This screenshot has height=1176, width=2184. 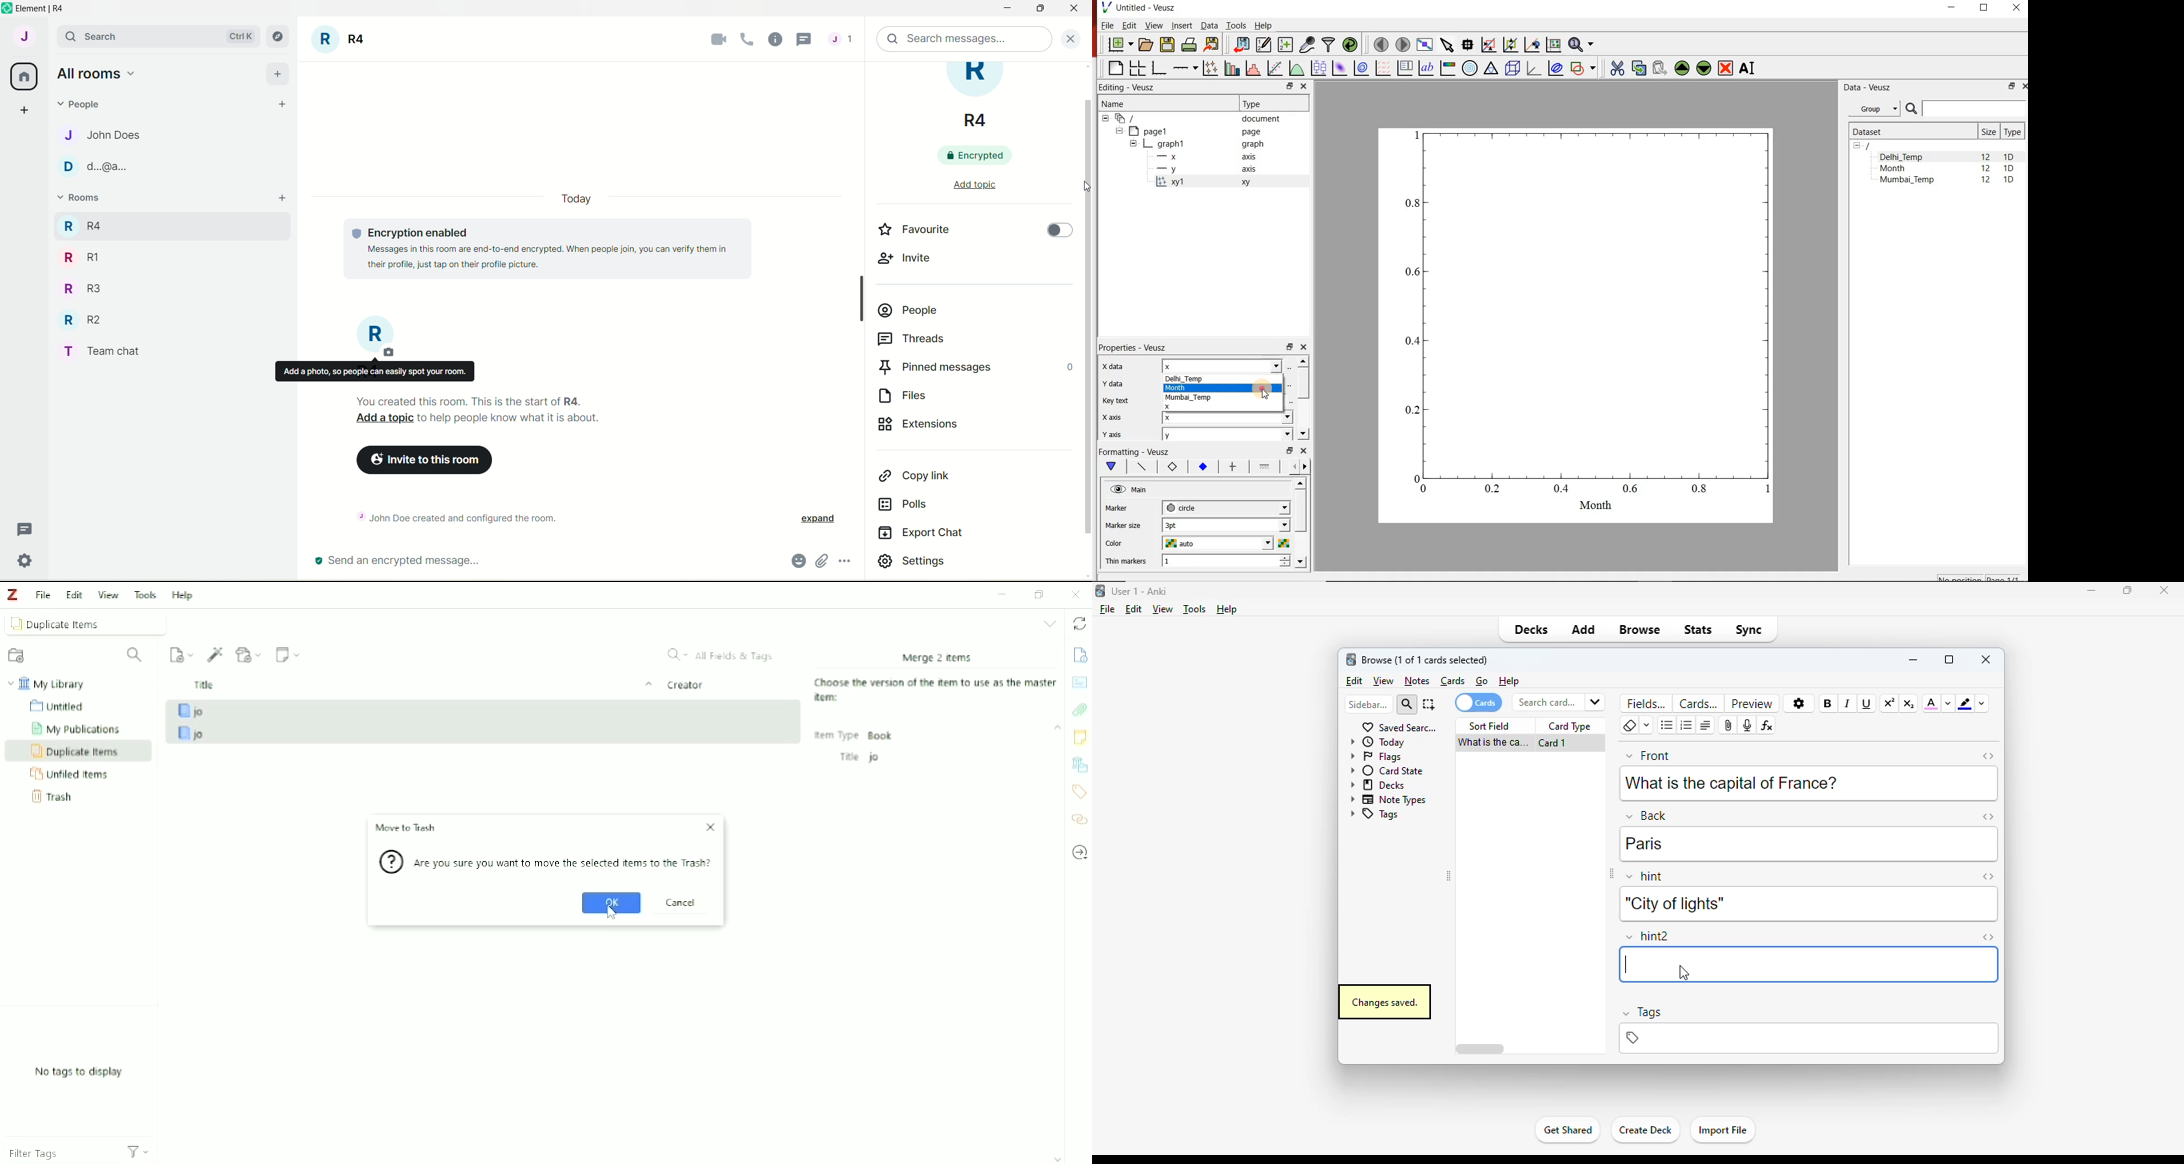 What do you see at coordinates (1610, 875) in the screenshot?
I see `toggle sidebar` at bounding box center [1610, 875].